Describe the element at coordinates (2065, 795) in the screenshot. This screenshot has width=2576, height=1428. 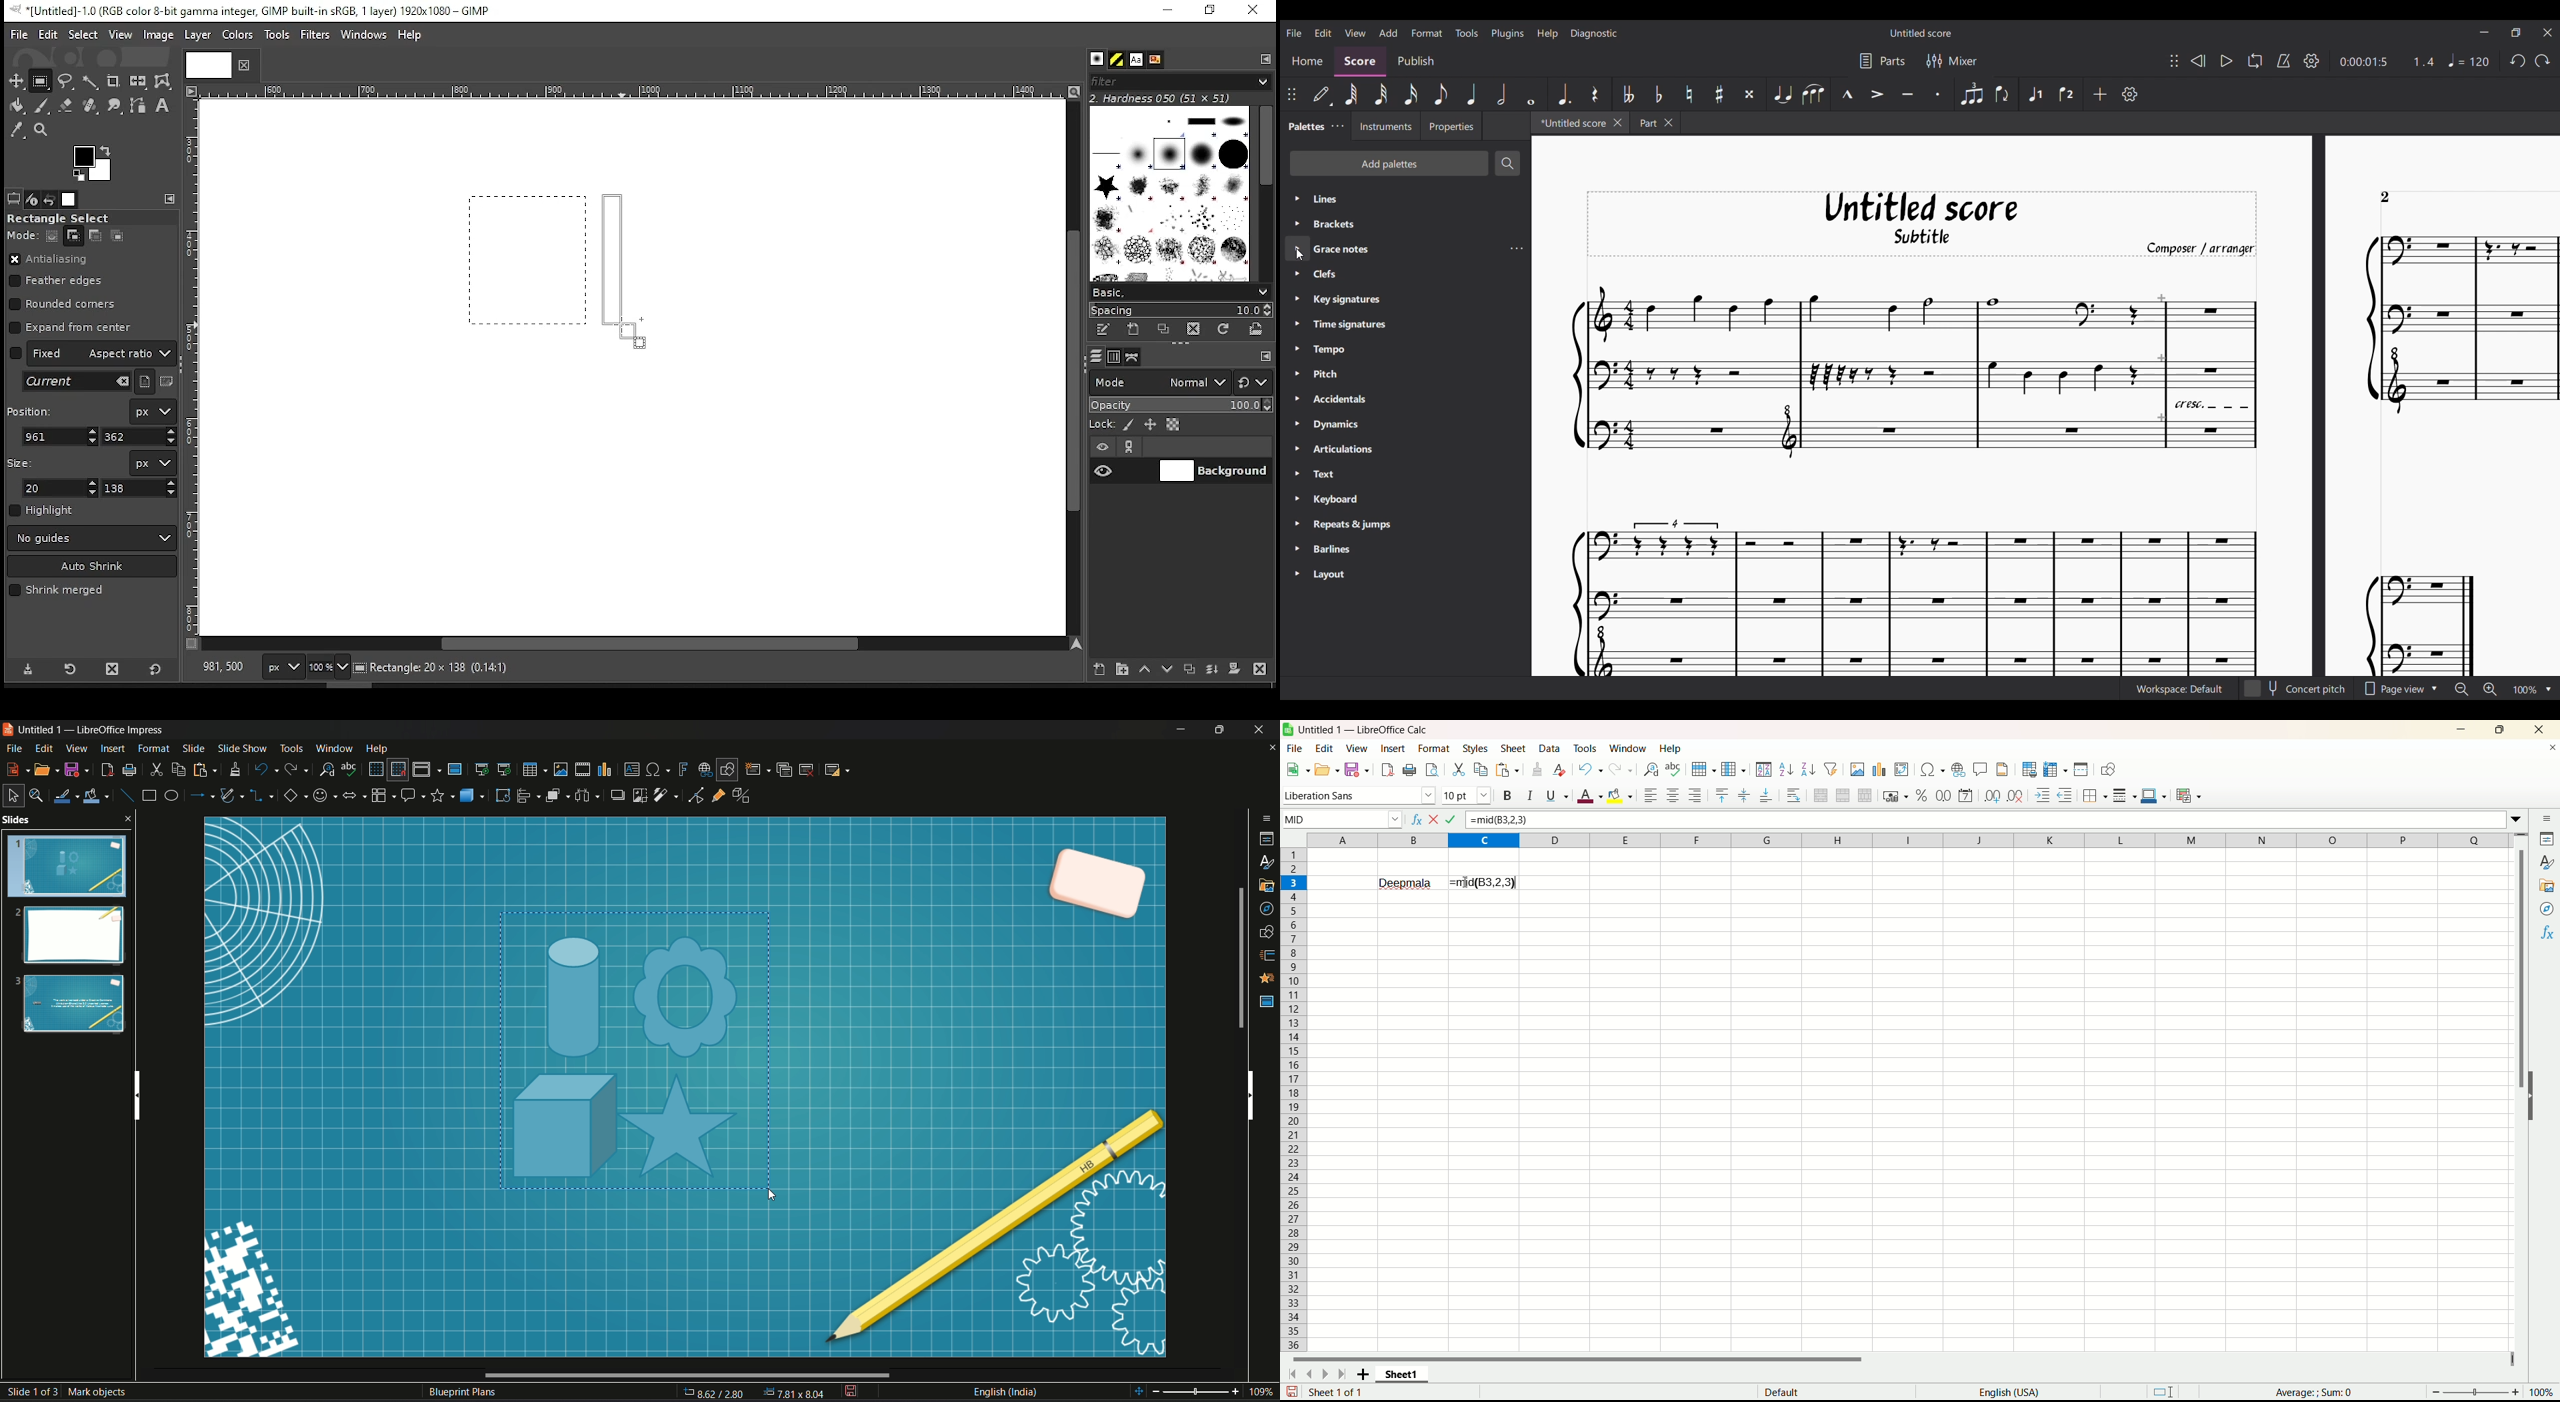
I see `Decrease indent` at that location.